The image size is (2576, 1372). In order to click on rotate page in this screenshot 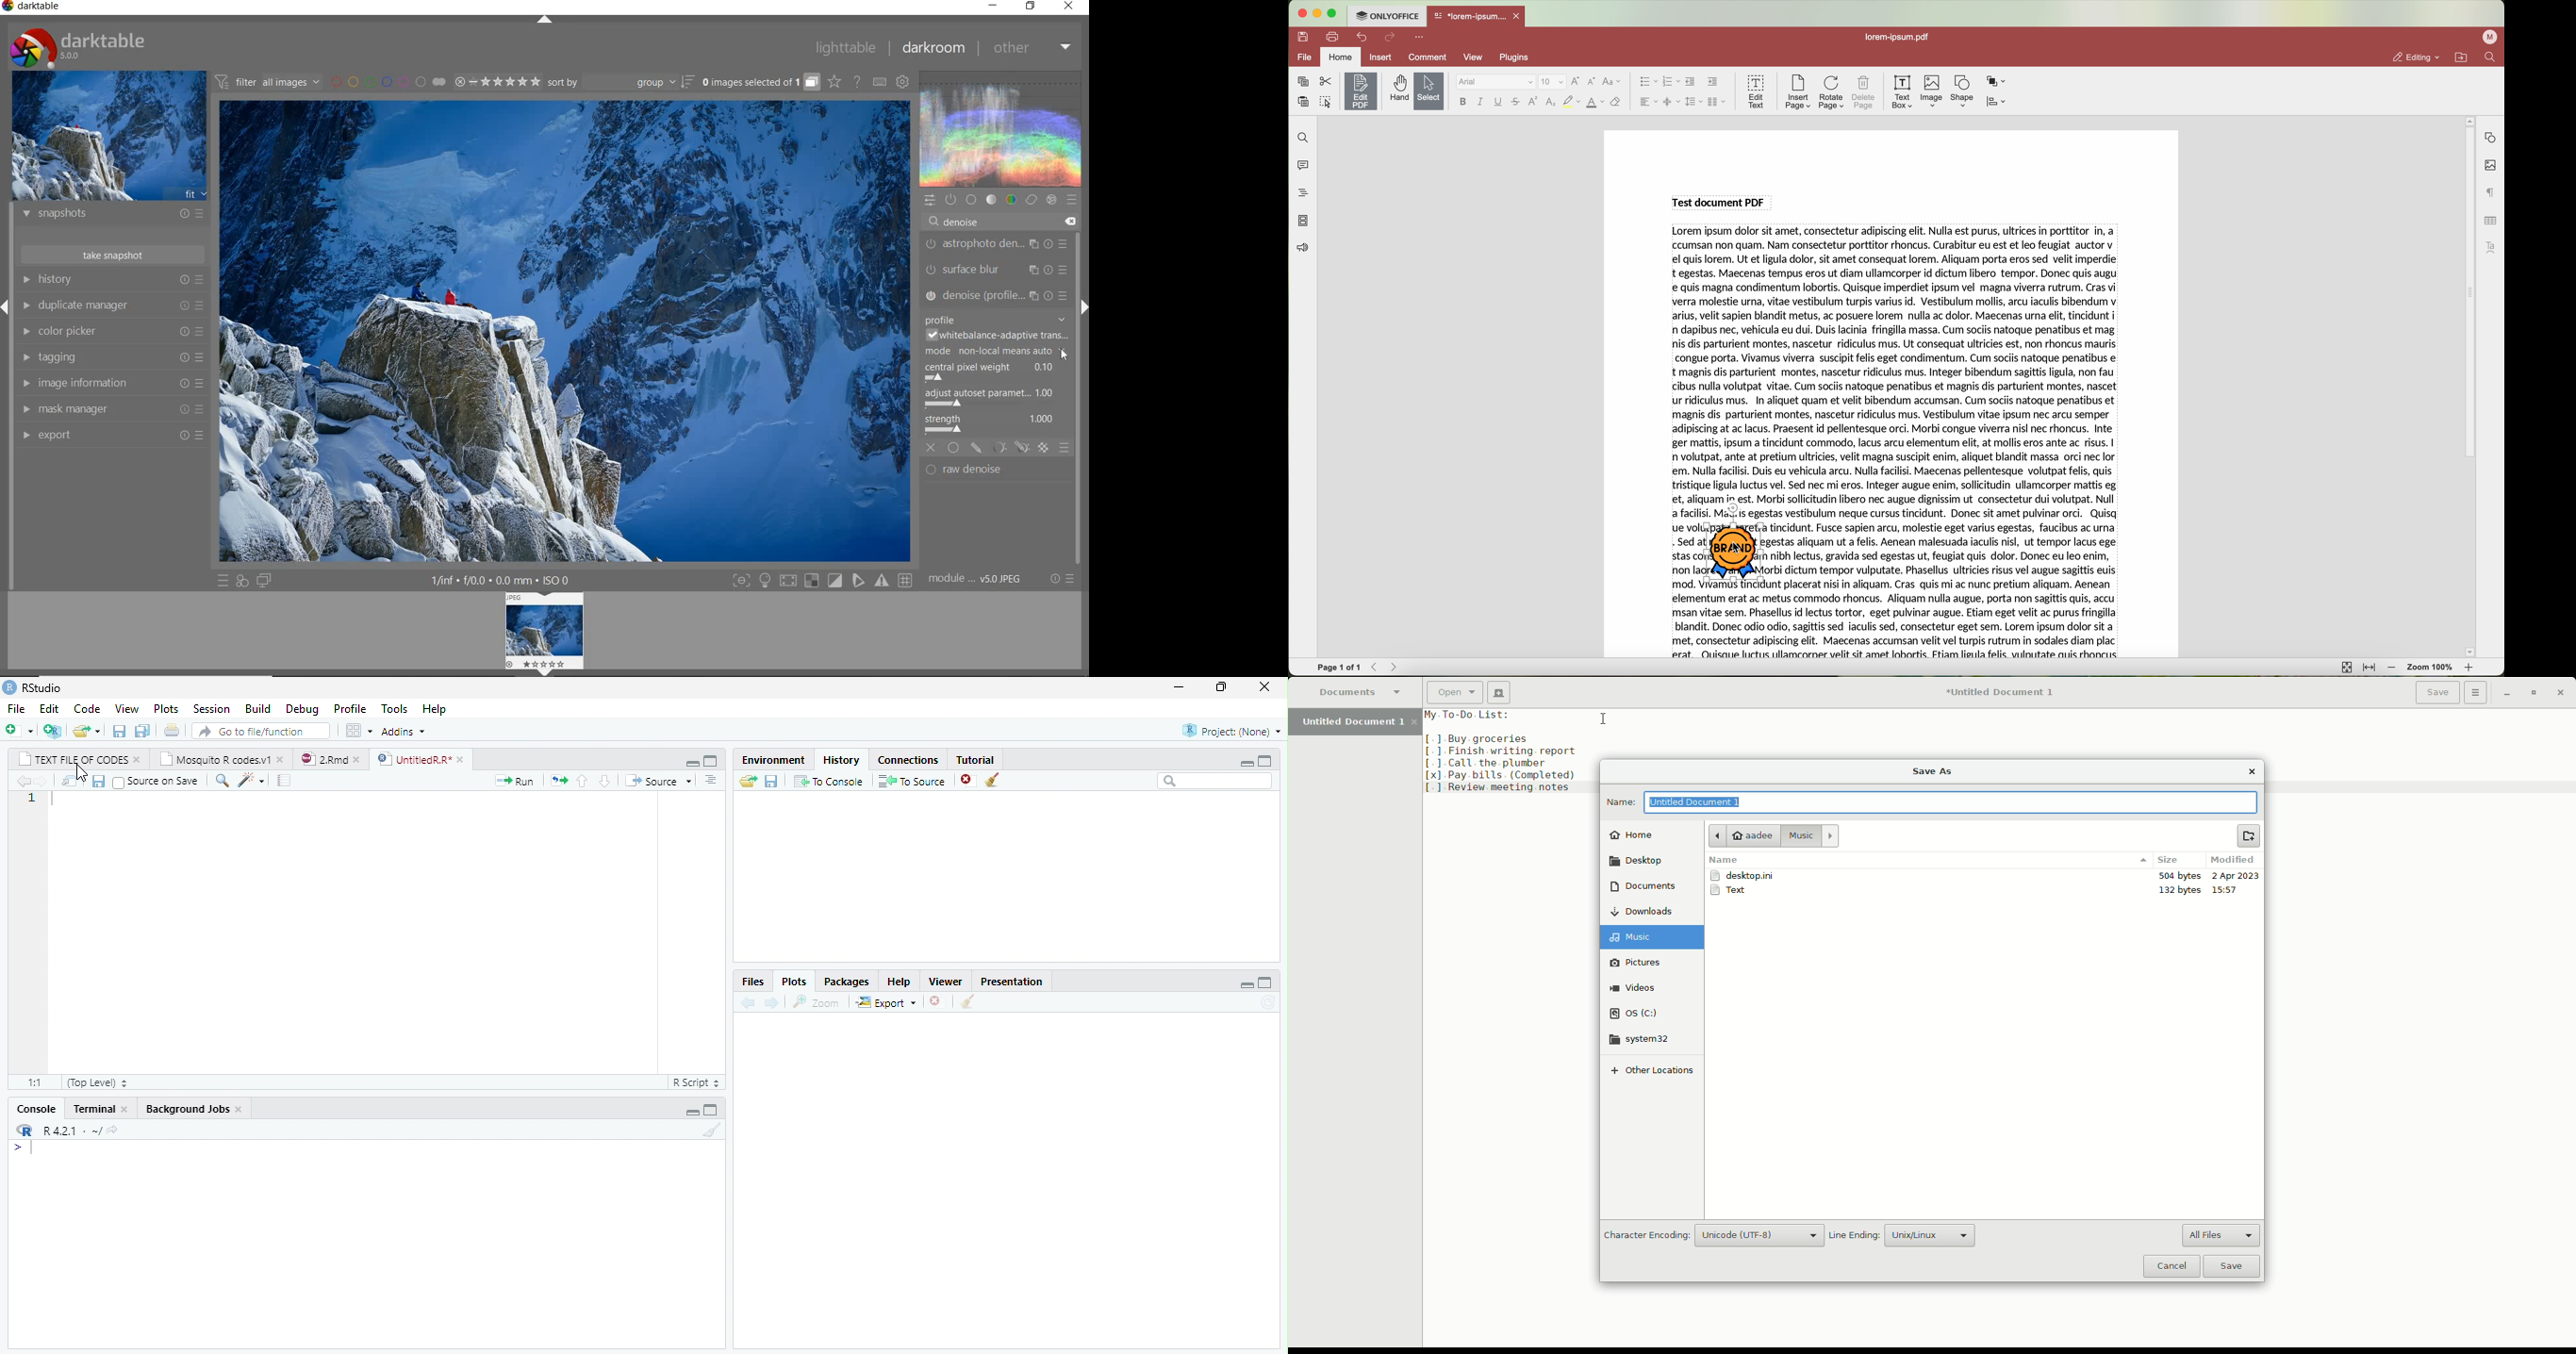, I will do `click(1832, 93)`.